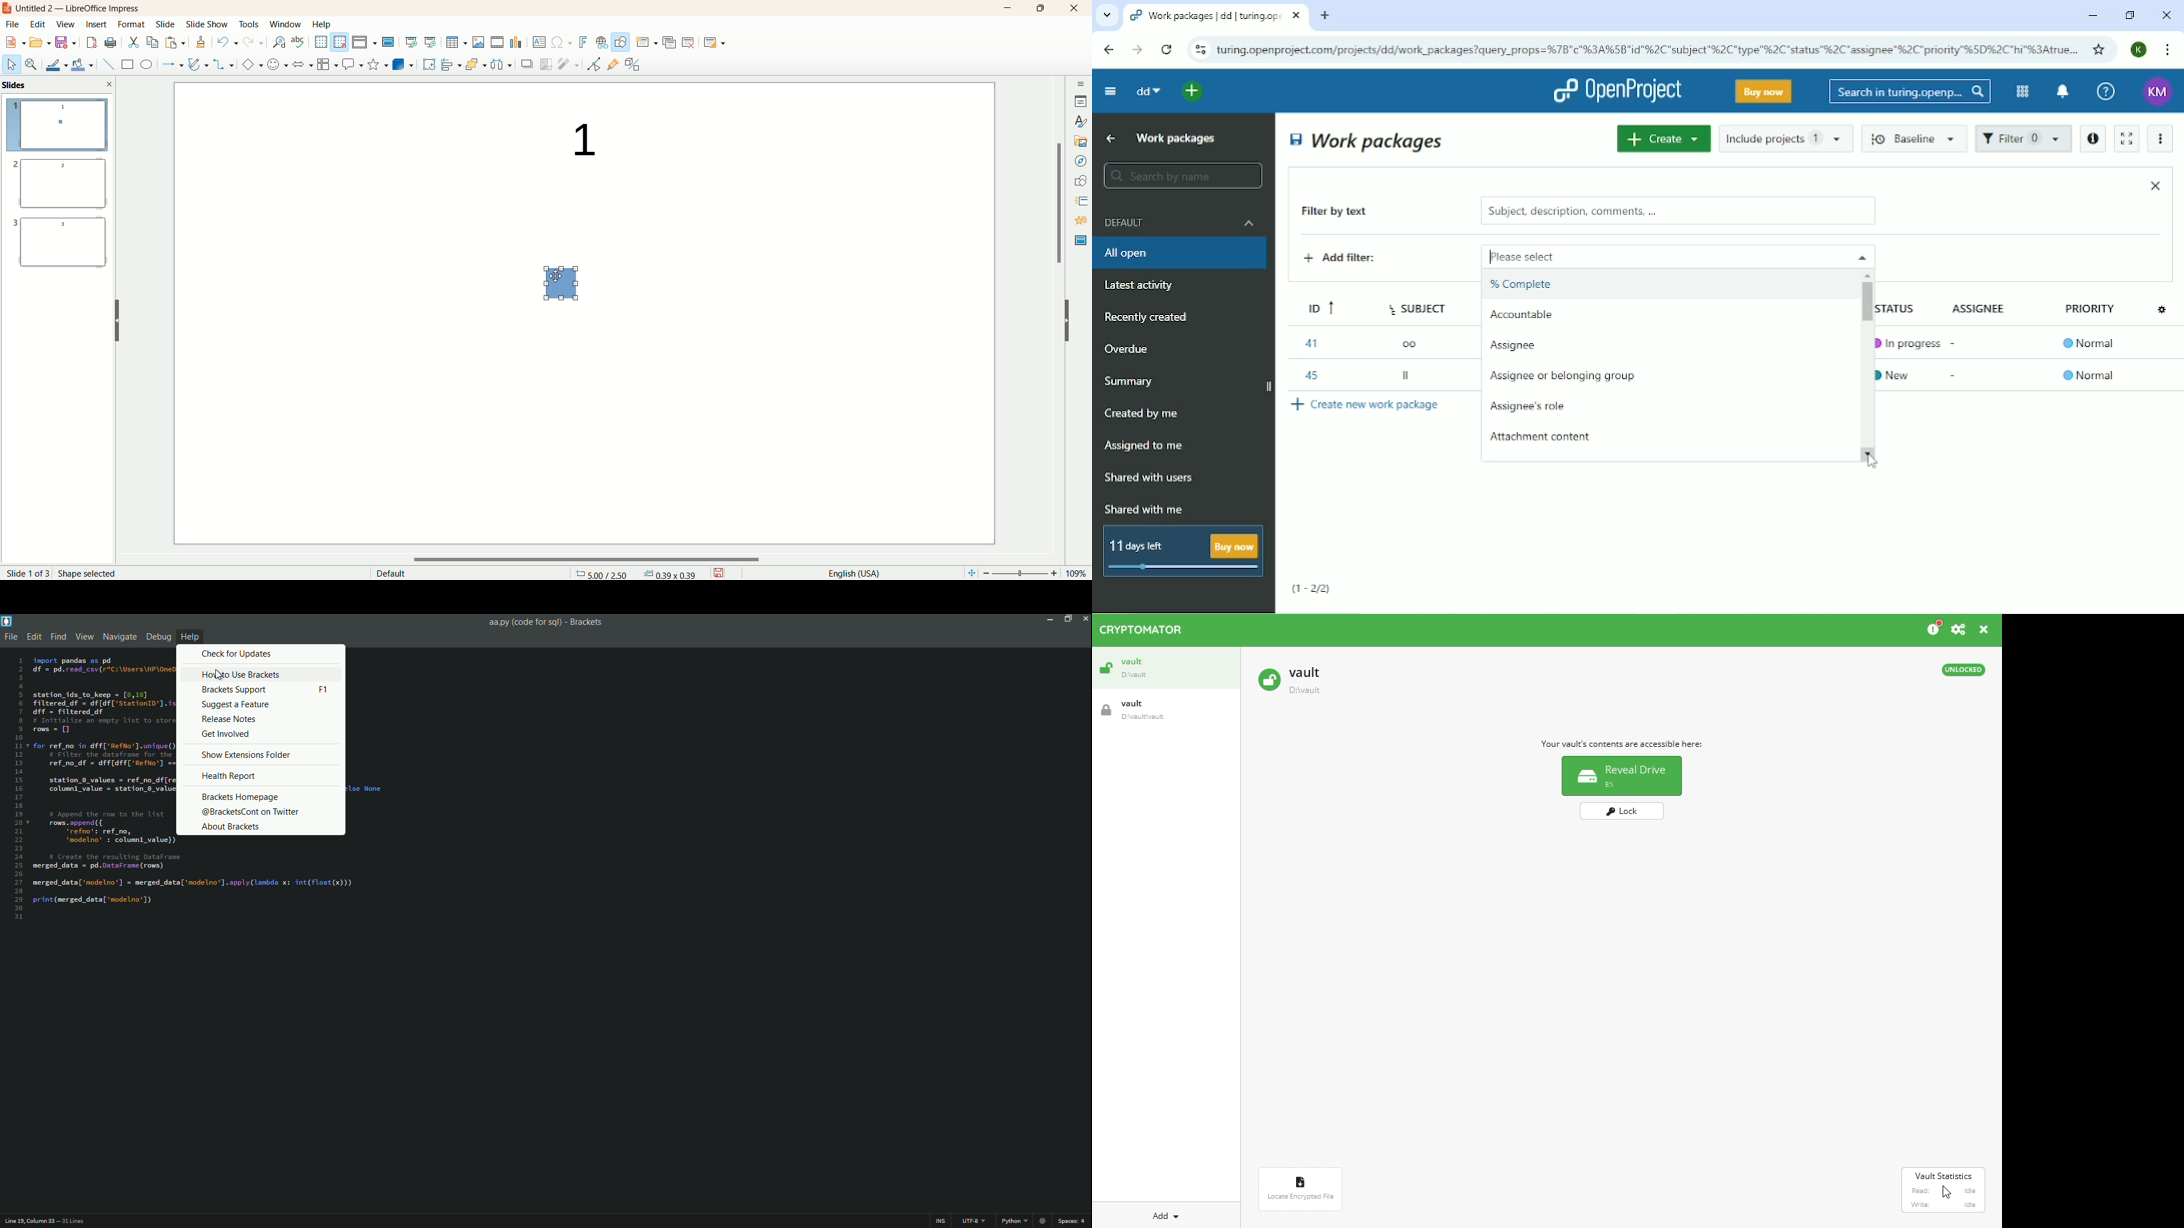 This screenshot has width=2184, height=1232. Describe the element at coordinates (1079, 221) in the screenshot. I see `animation` at that location.